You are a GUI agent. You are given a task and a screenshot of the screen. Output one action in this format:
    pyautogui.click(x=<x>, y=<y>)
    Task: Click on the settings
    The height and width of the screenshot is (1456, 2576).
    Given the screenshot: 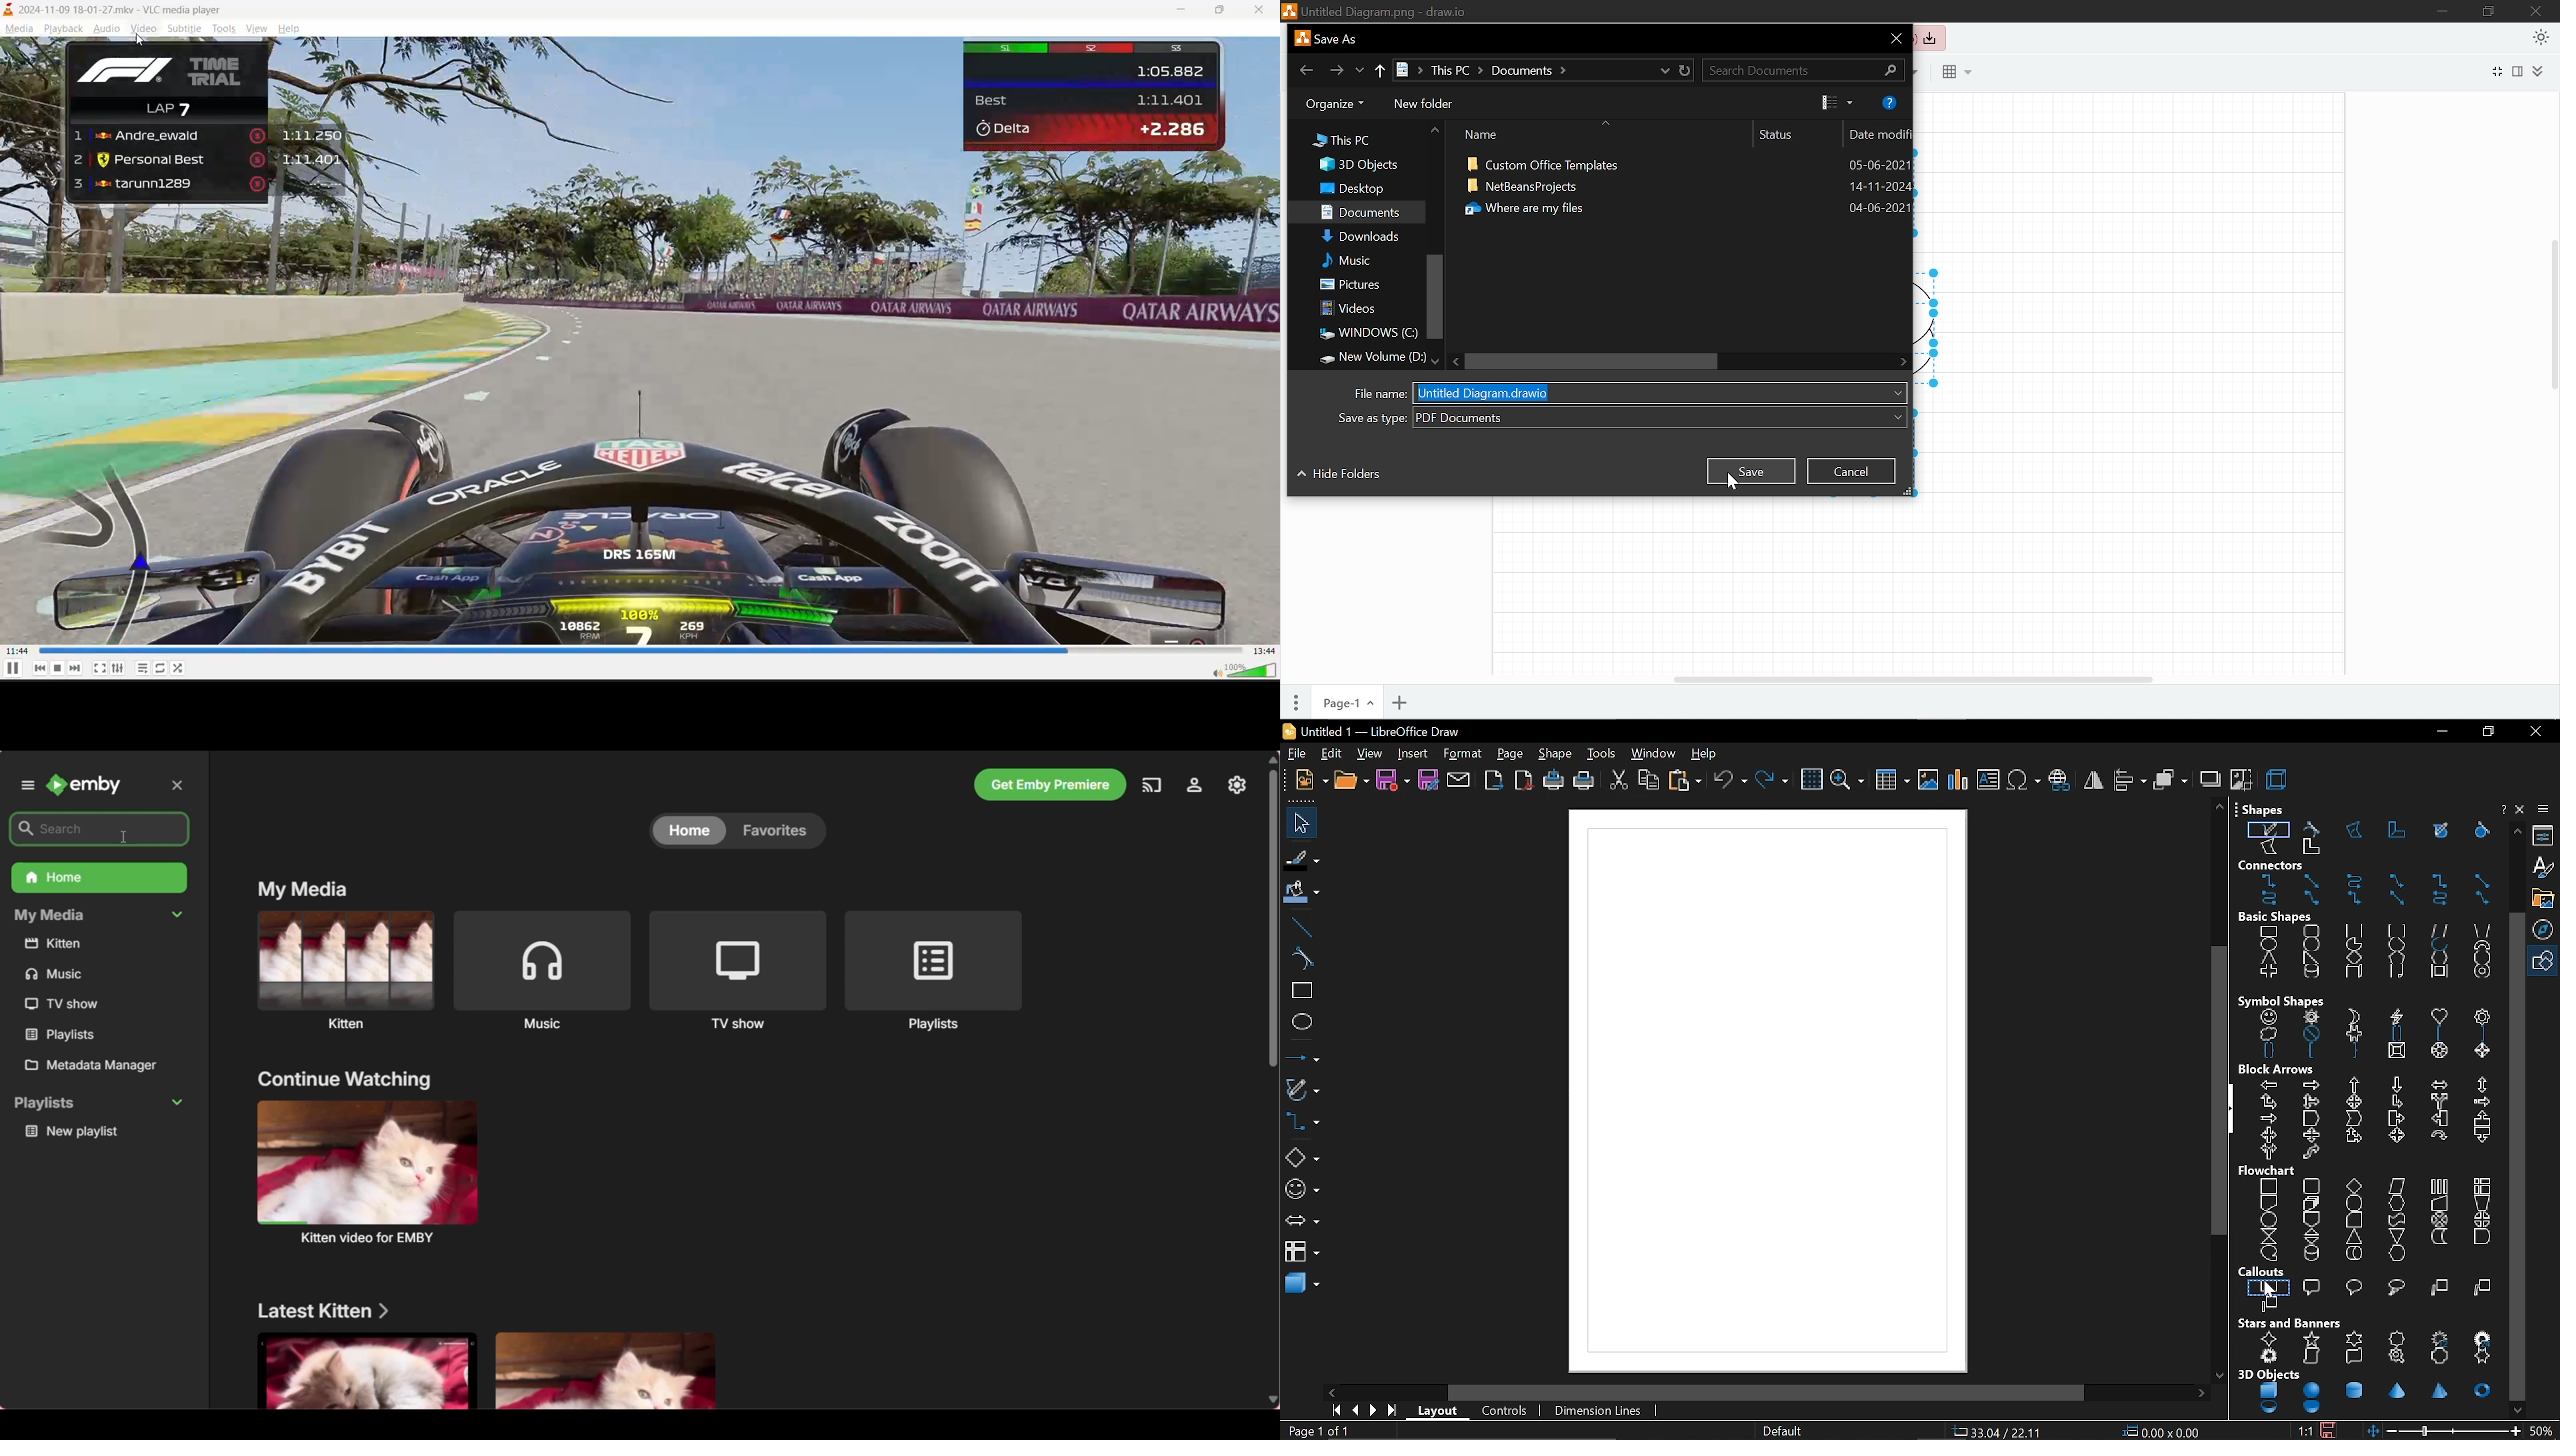 What is the action you would take?
    pyautogui.click(x=119, y=669)
    